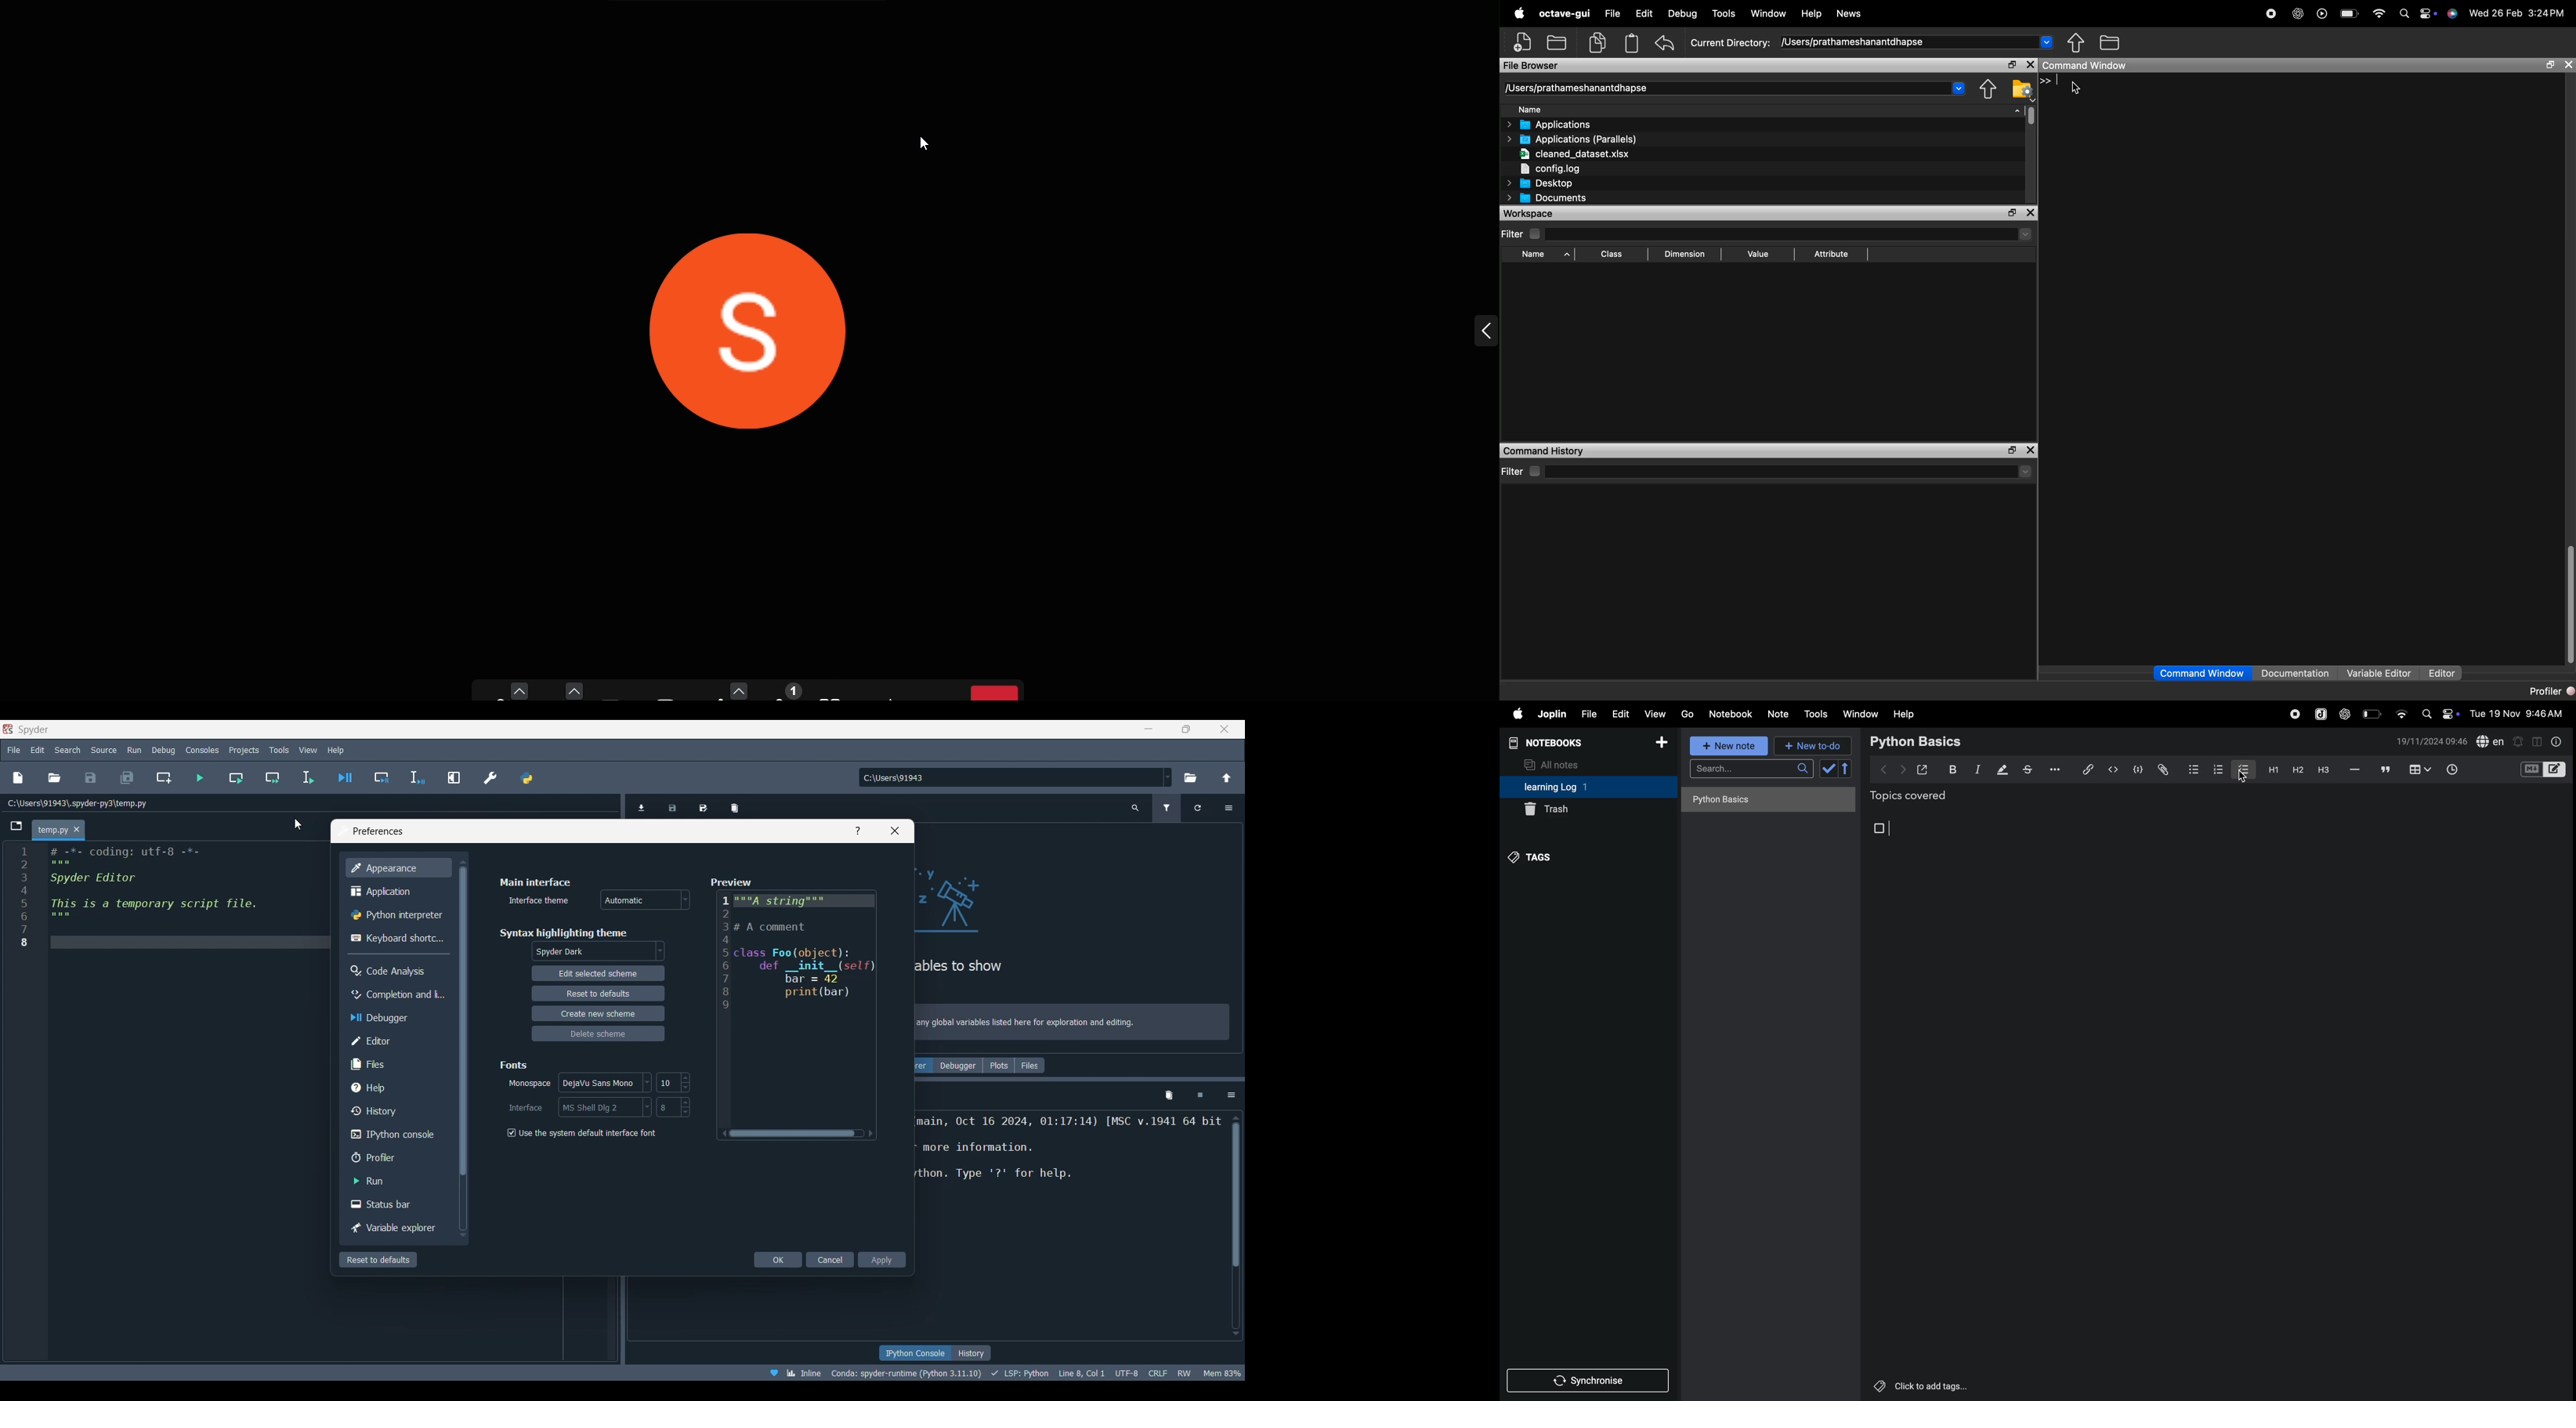  Describe the element at coordinates (336, 750) in the screenshot. I see `Help menu` at that location.